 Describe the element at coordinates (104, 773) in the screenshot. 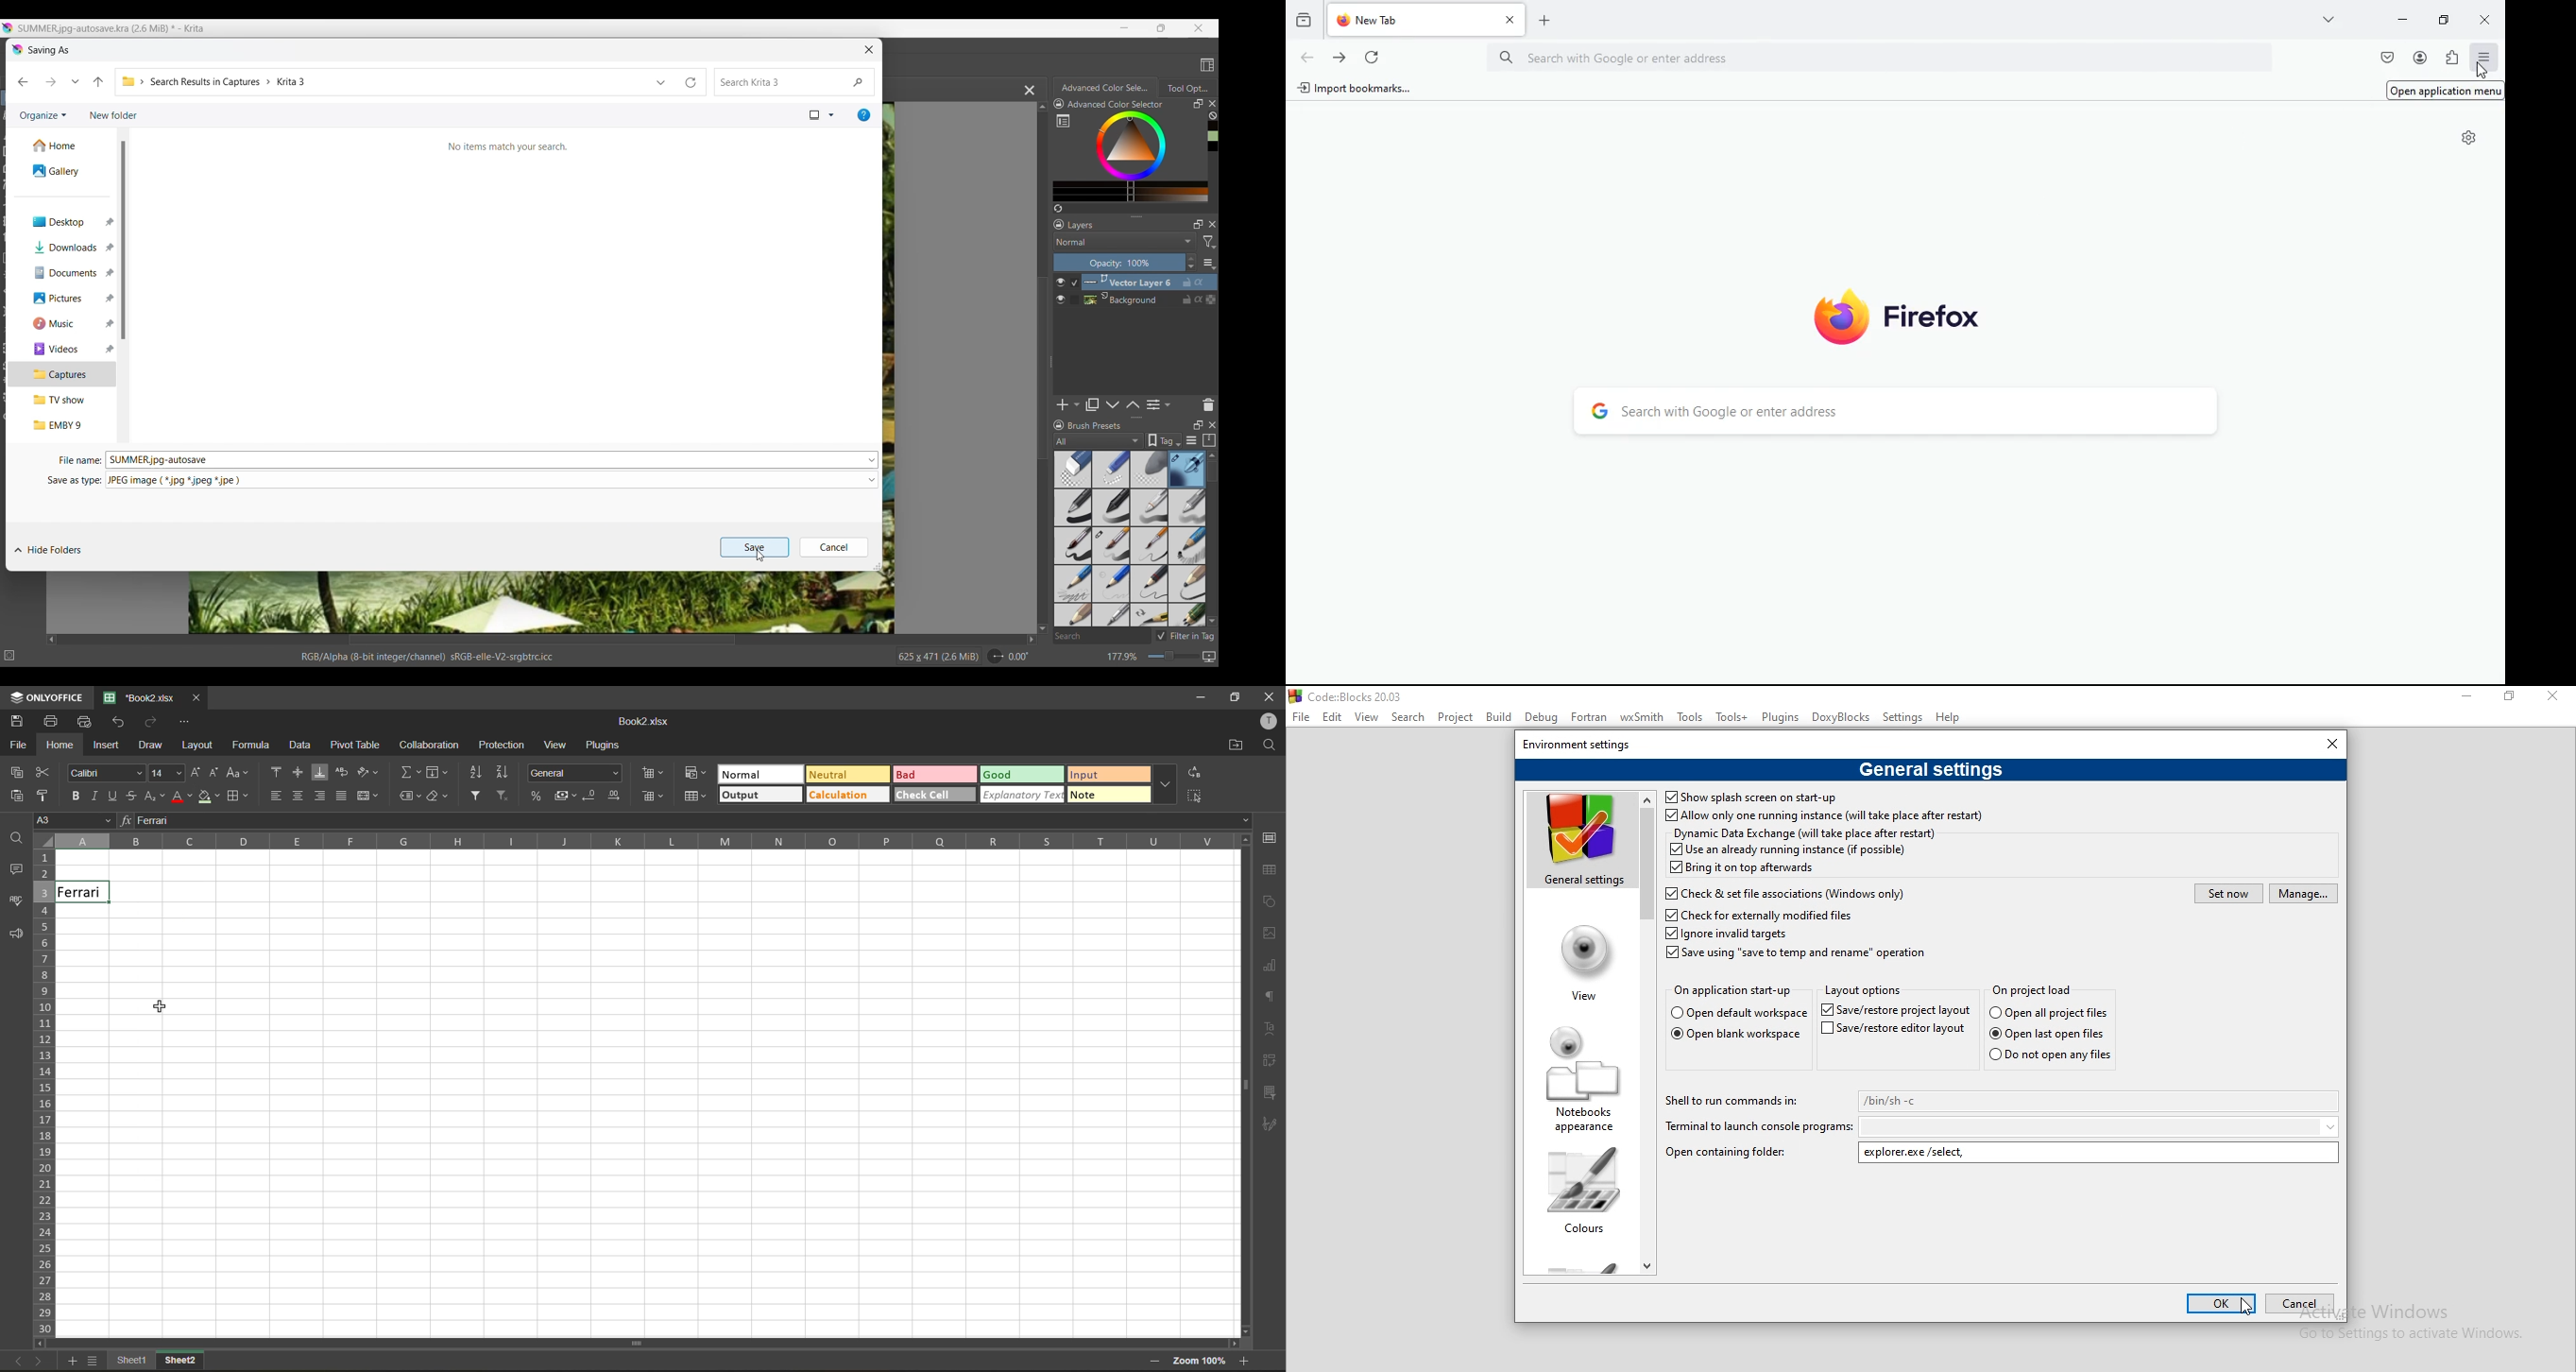

I see `font style` at that location.